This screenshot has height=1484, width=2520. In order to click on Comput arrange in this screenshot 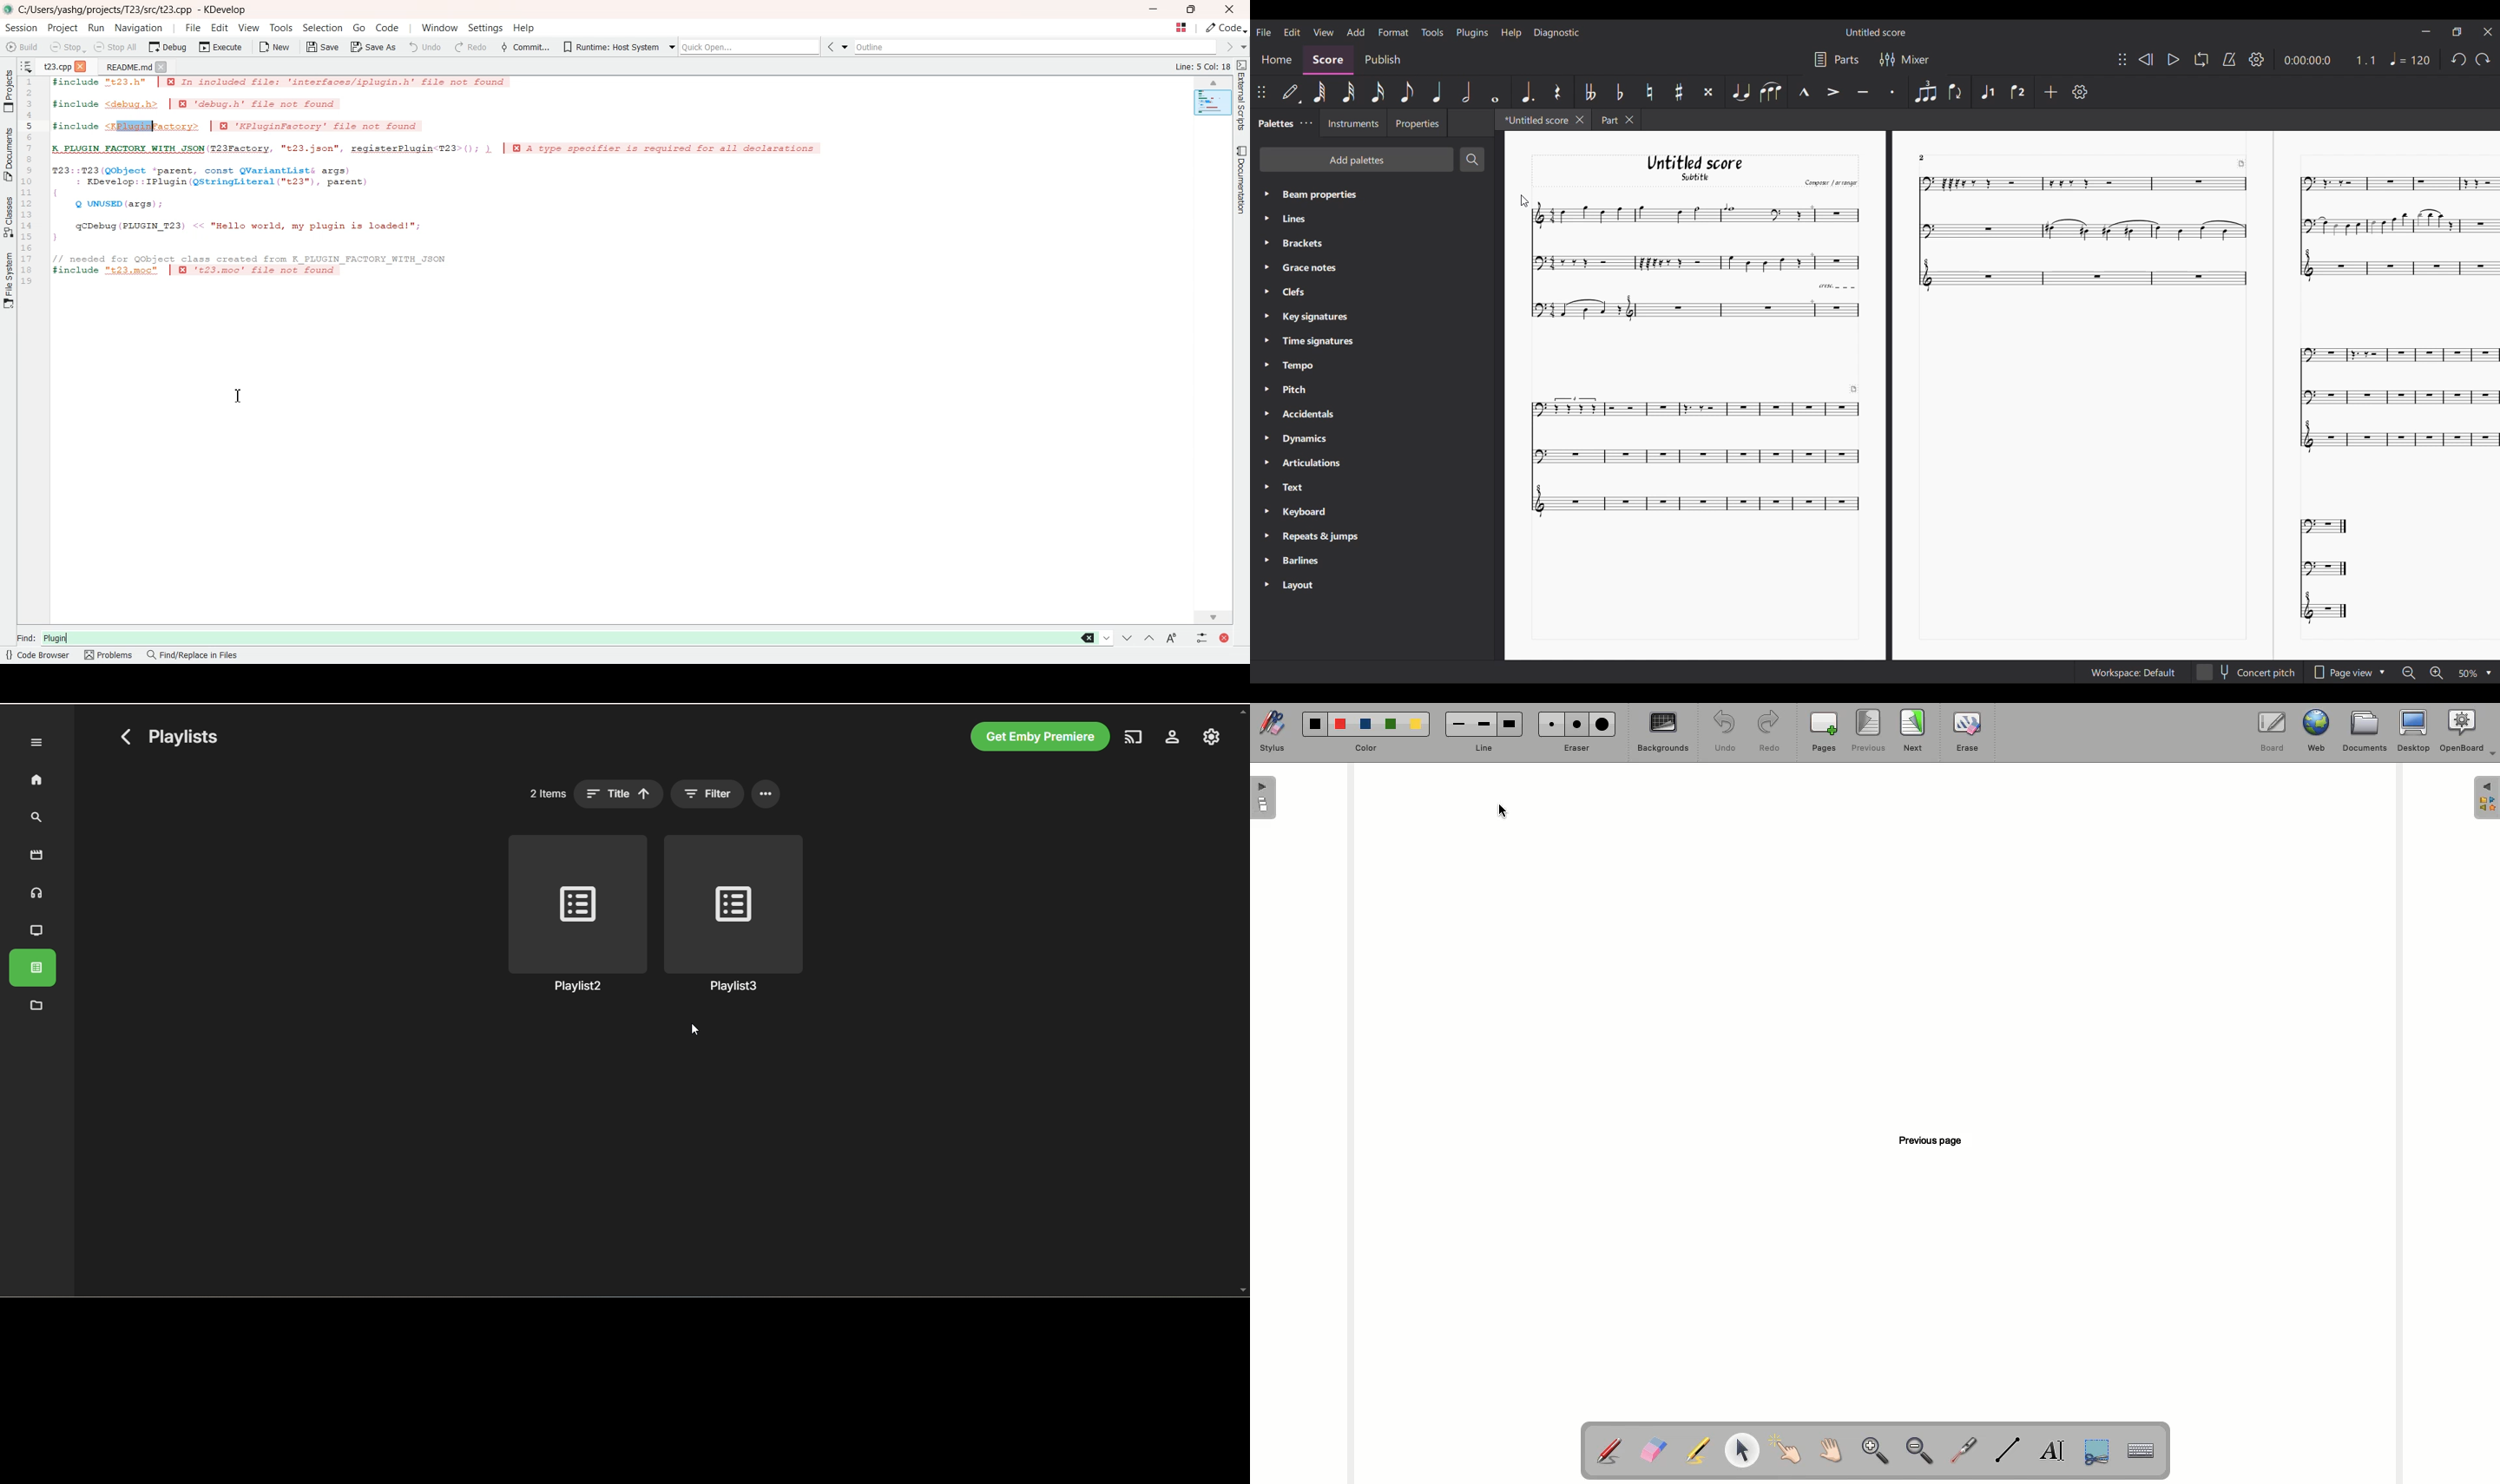, I will do `click(1828, 182)`.